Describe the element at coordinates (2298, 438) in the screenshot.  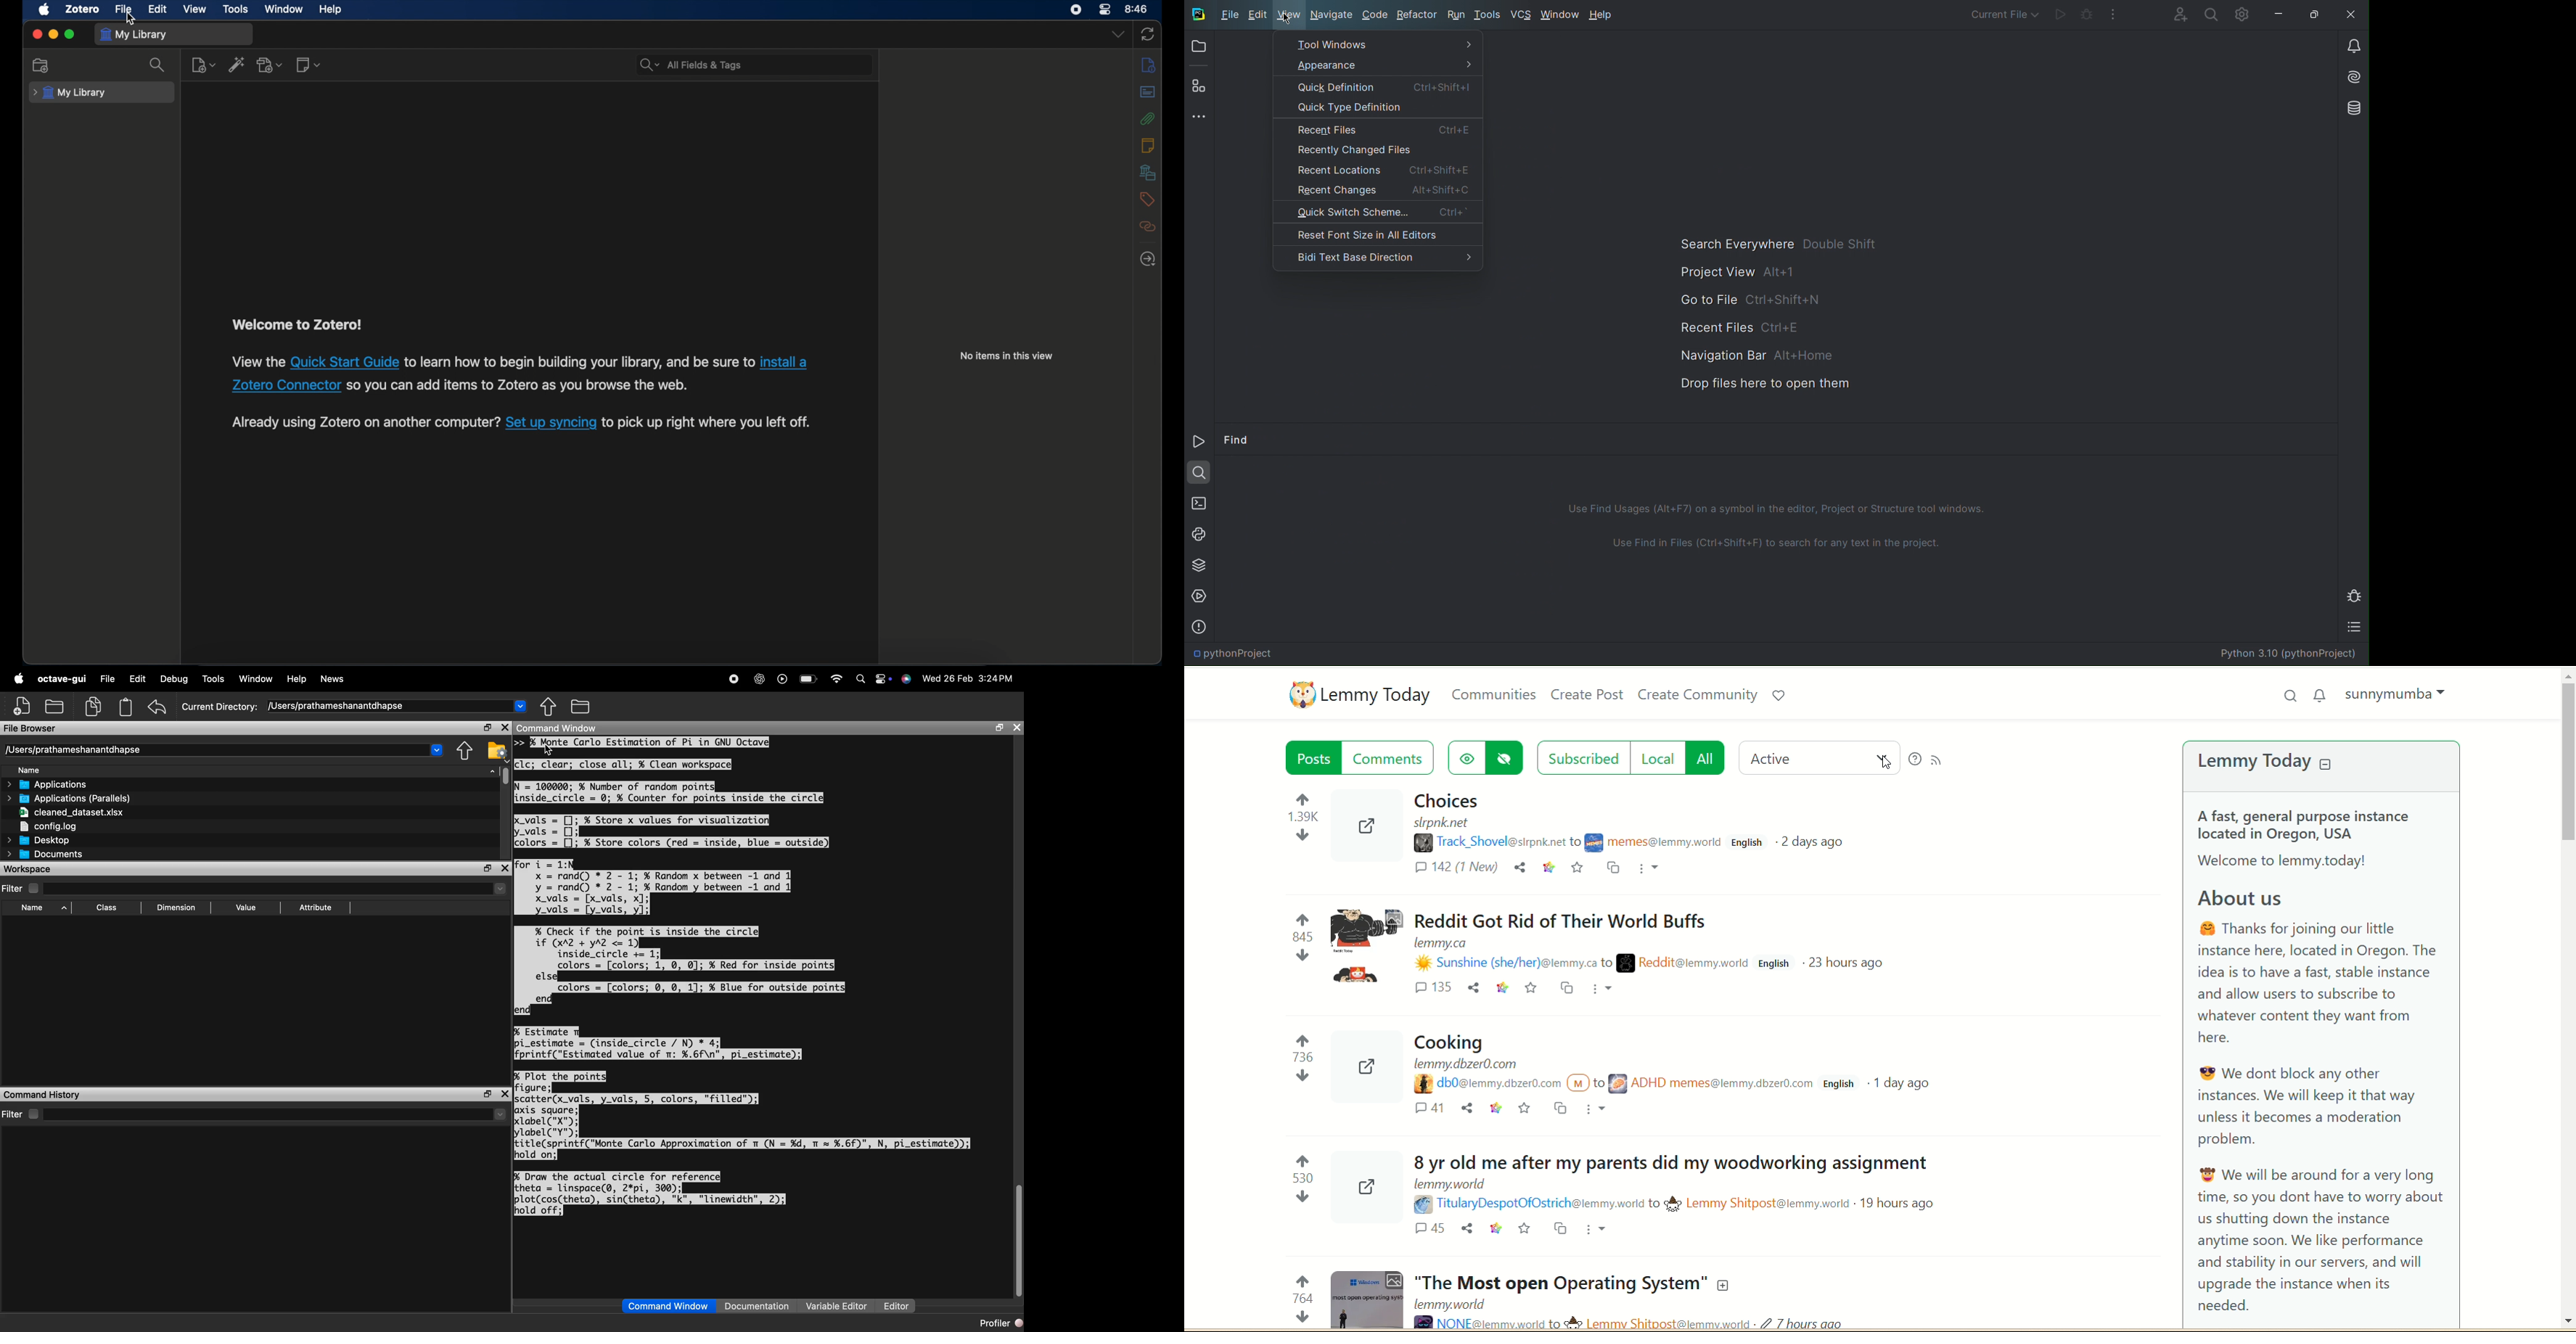
I see `More` at that location.